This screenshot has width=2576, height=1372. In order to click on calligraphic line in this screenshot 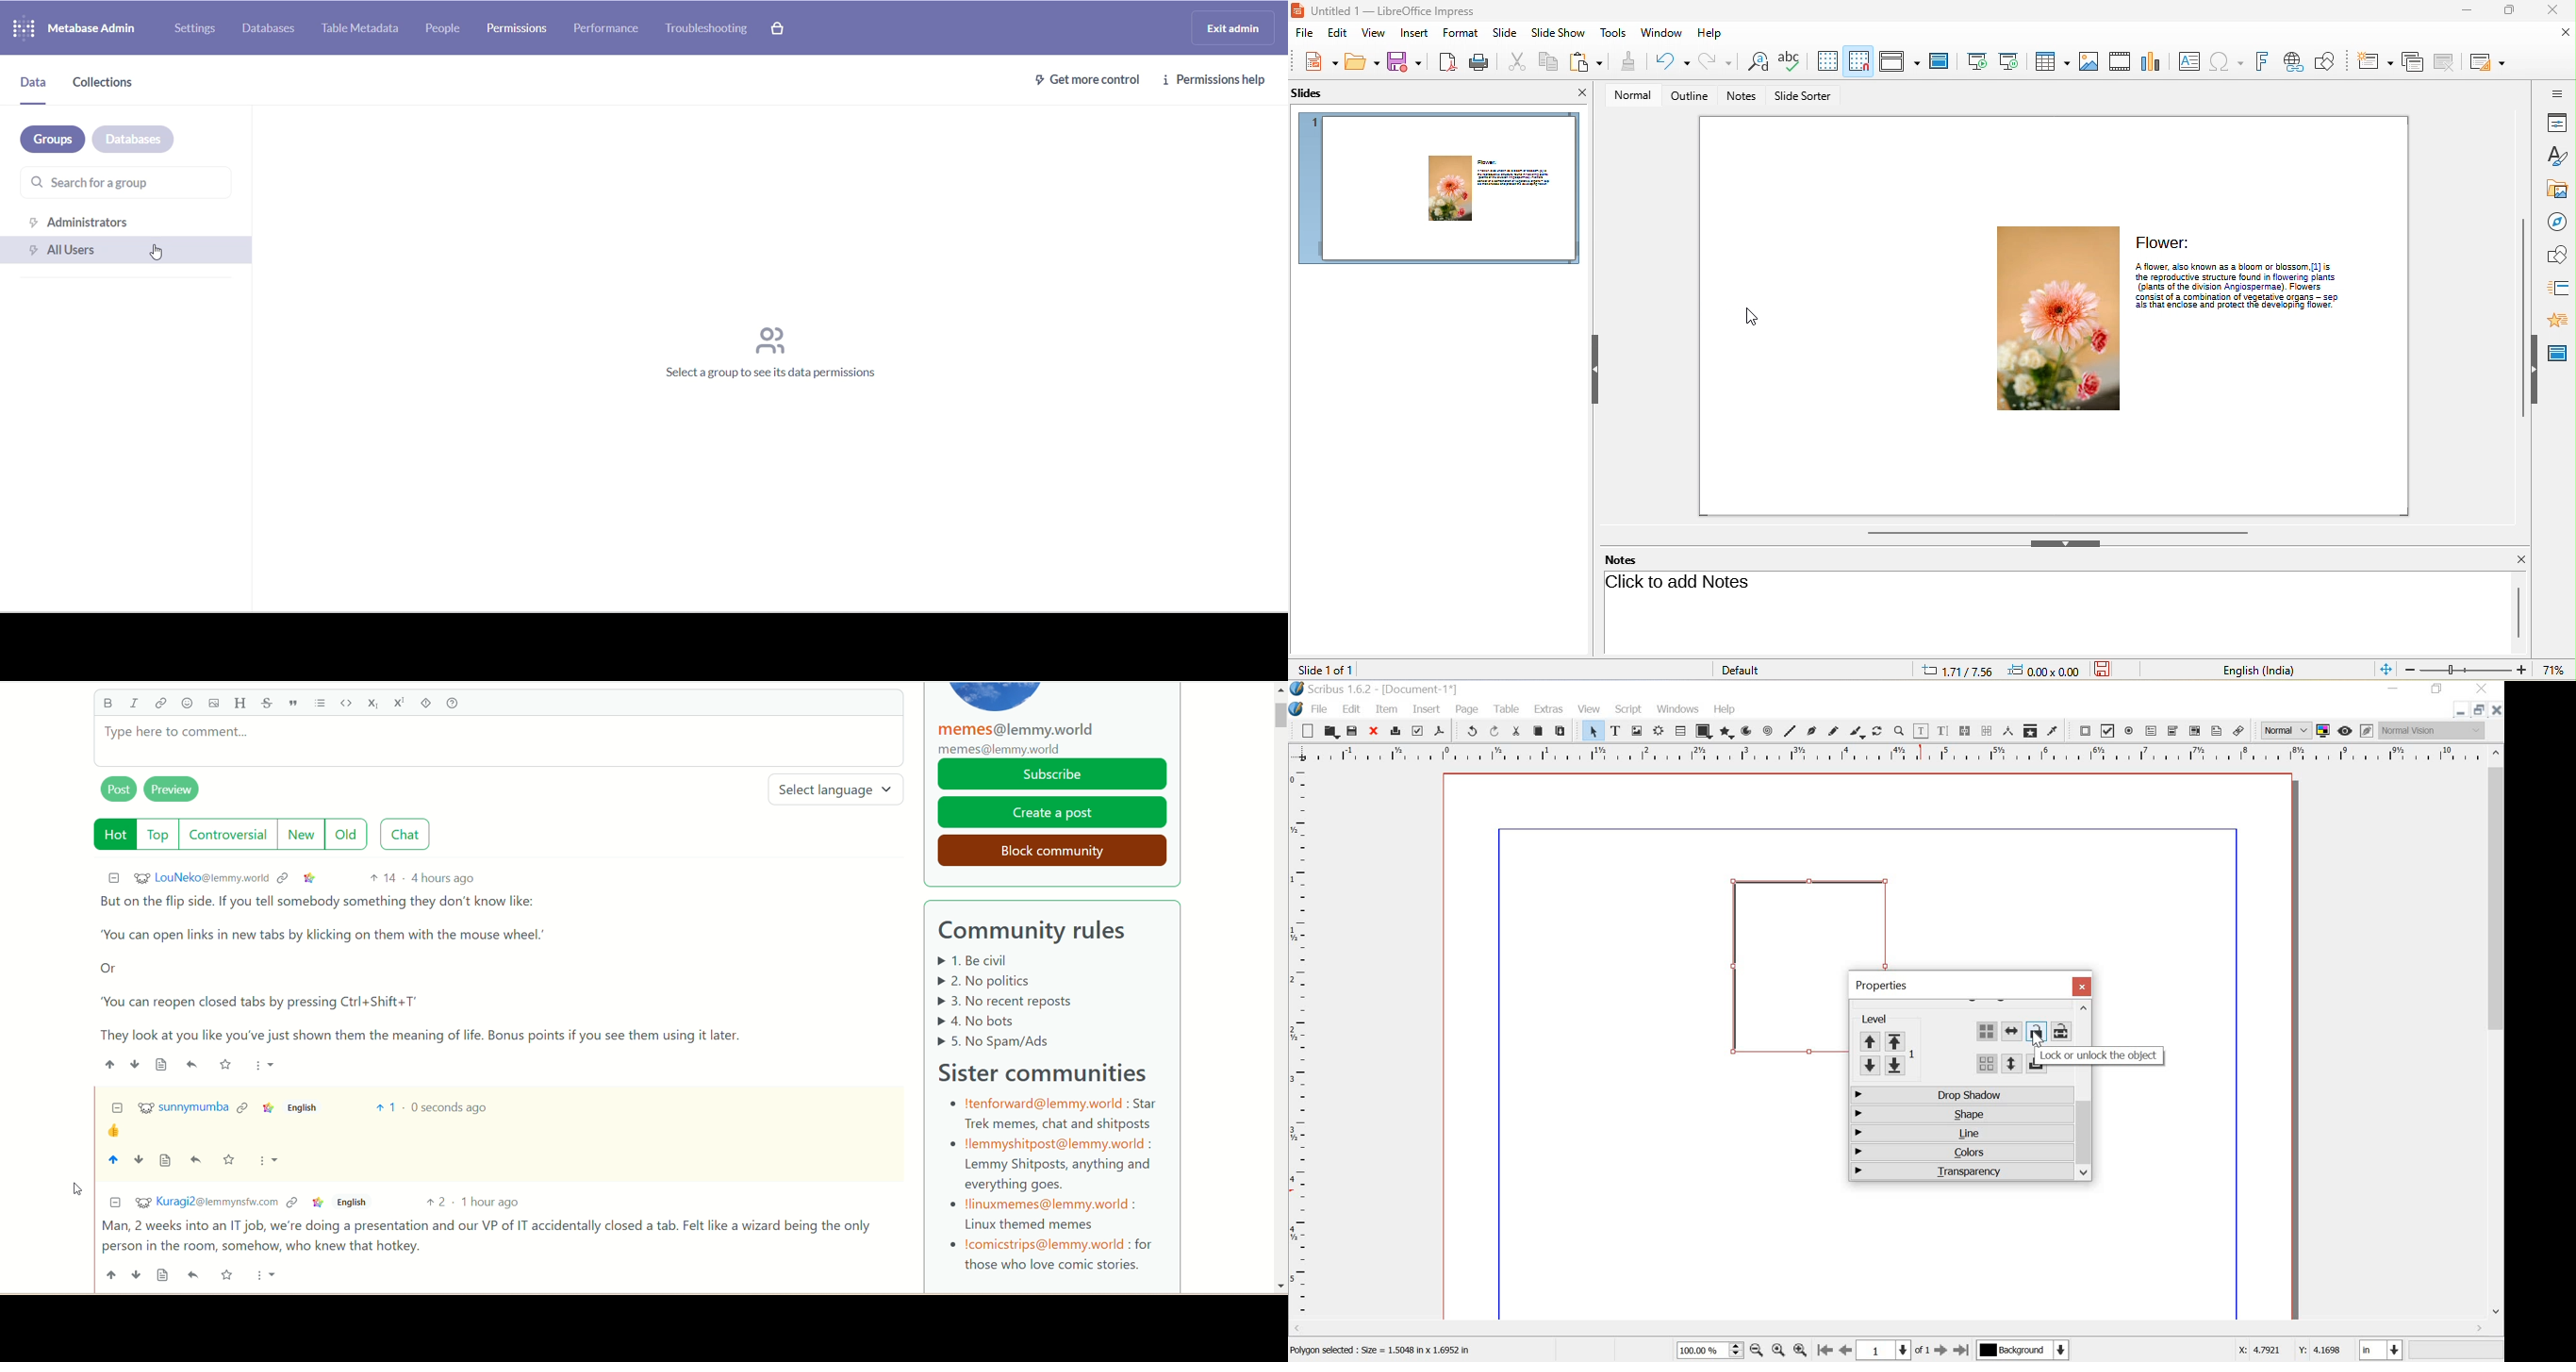, I will do `click(1858, 733)`.